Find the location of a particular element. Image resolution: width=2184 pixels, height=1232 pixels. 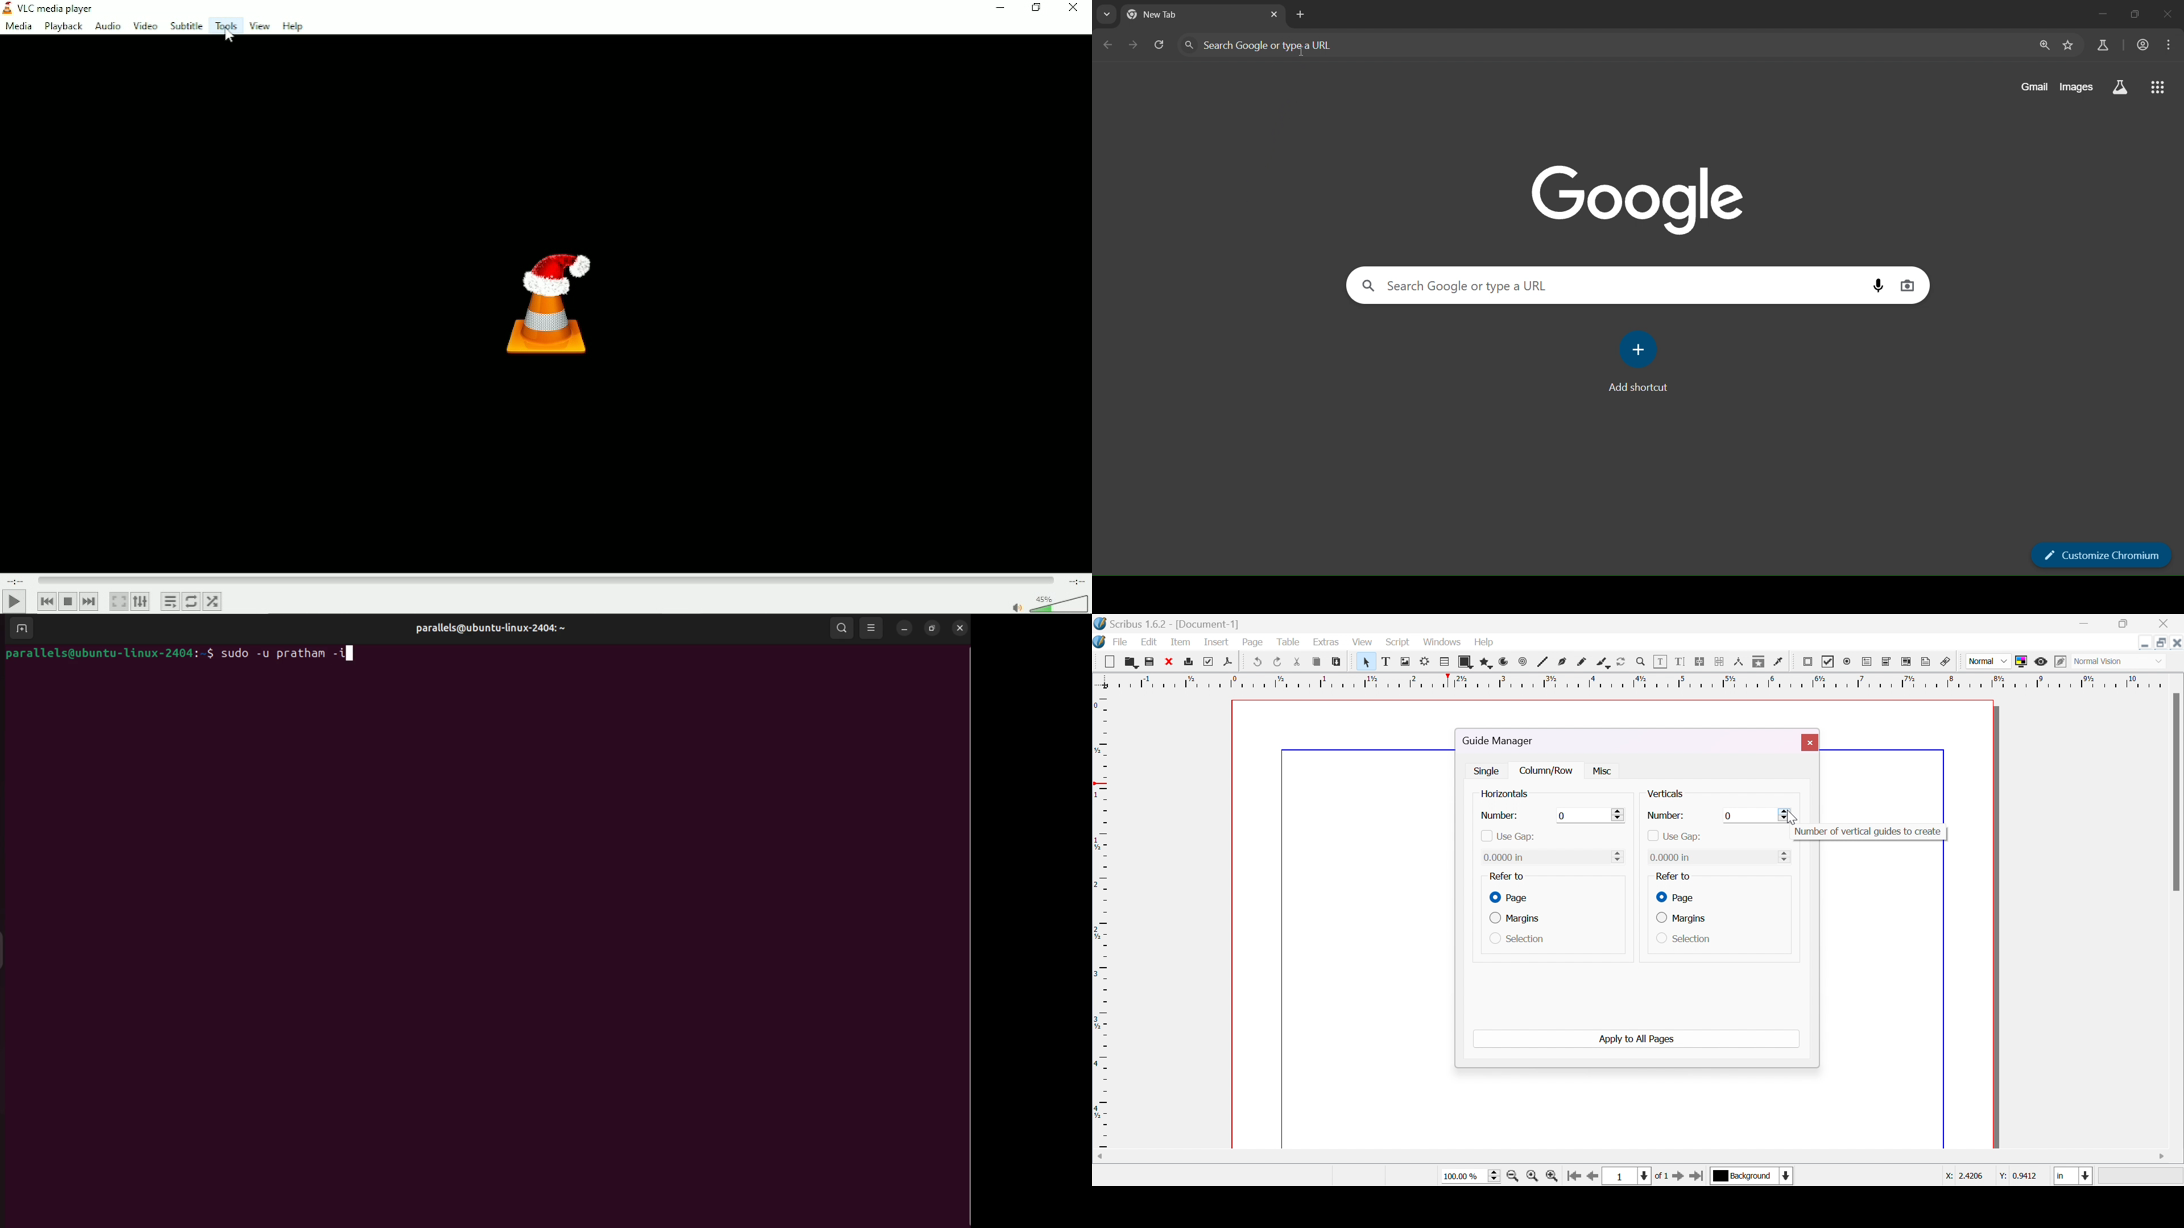

use gap is located at coordinates (1676, 837).